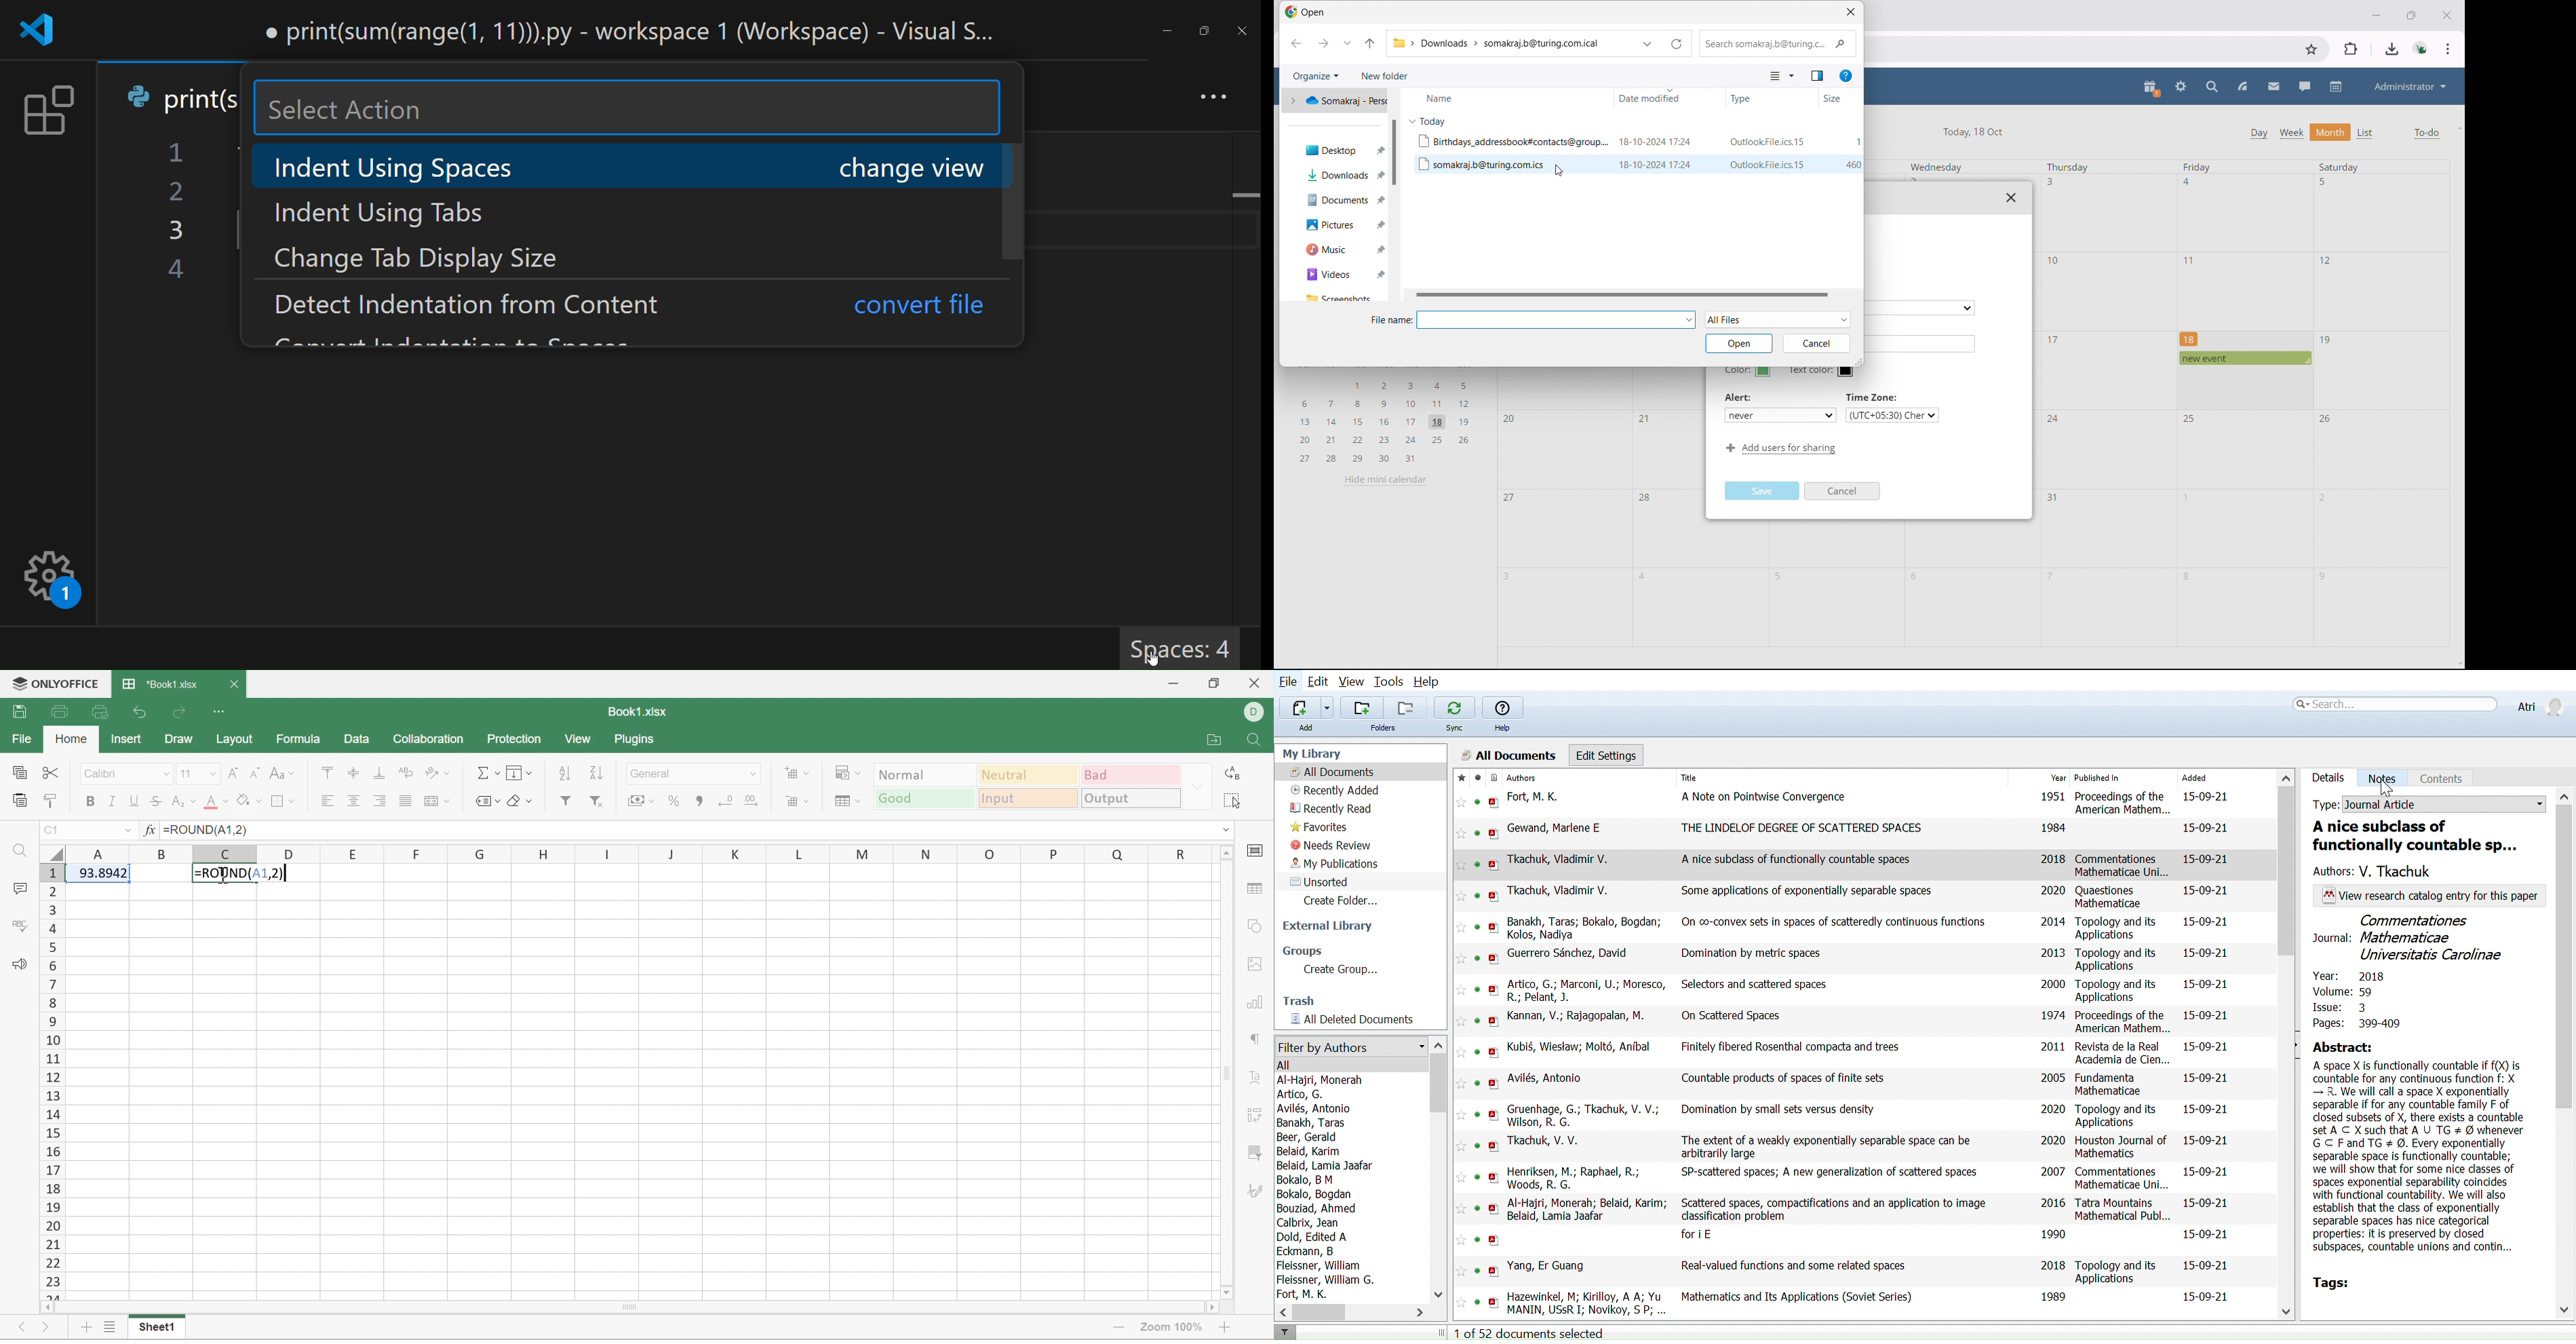  What do you see at coordinates (2412, 14) in the screenshot?
I see `maximize` at bounding box center [2412, 14].